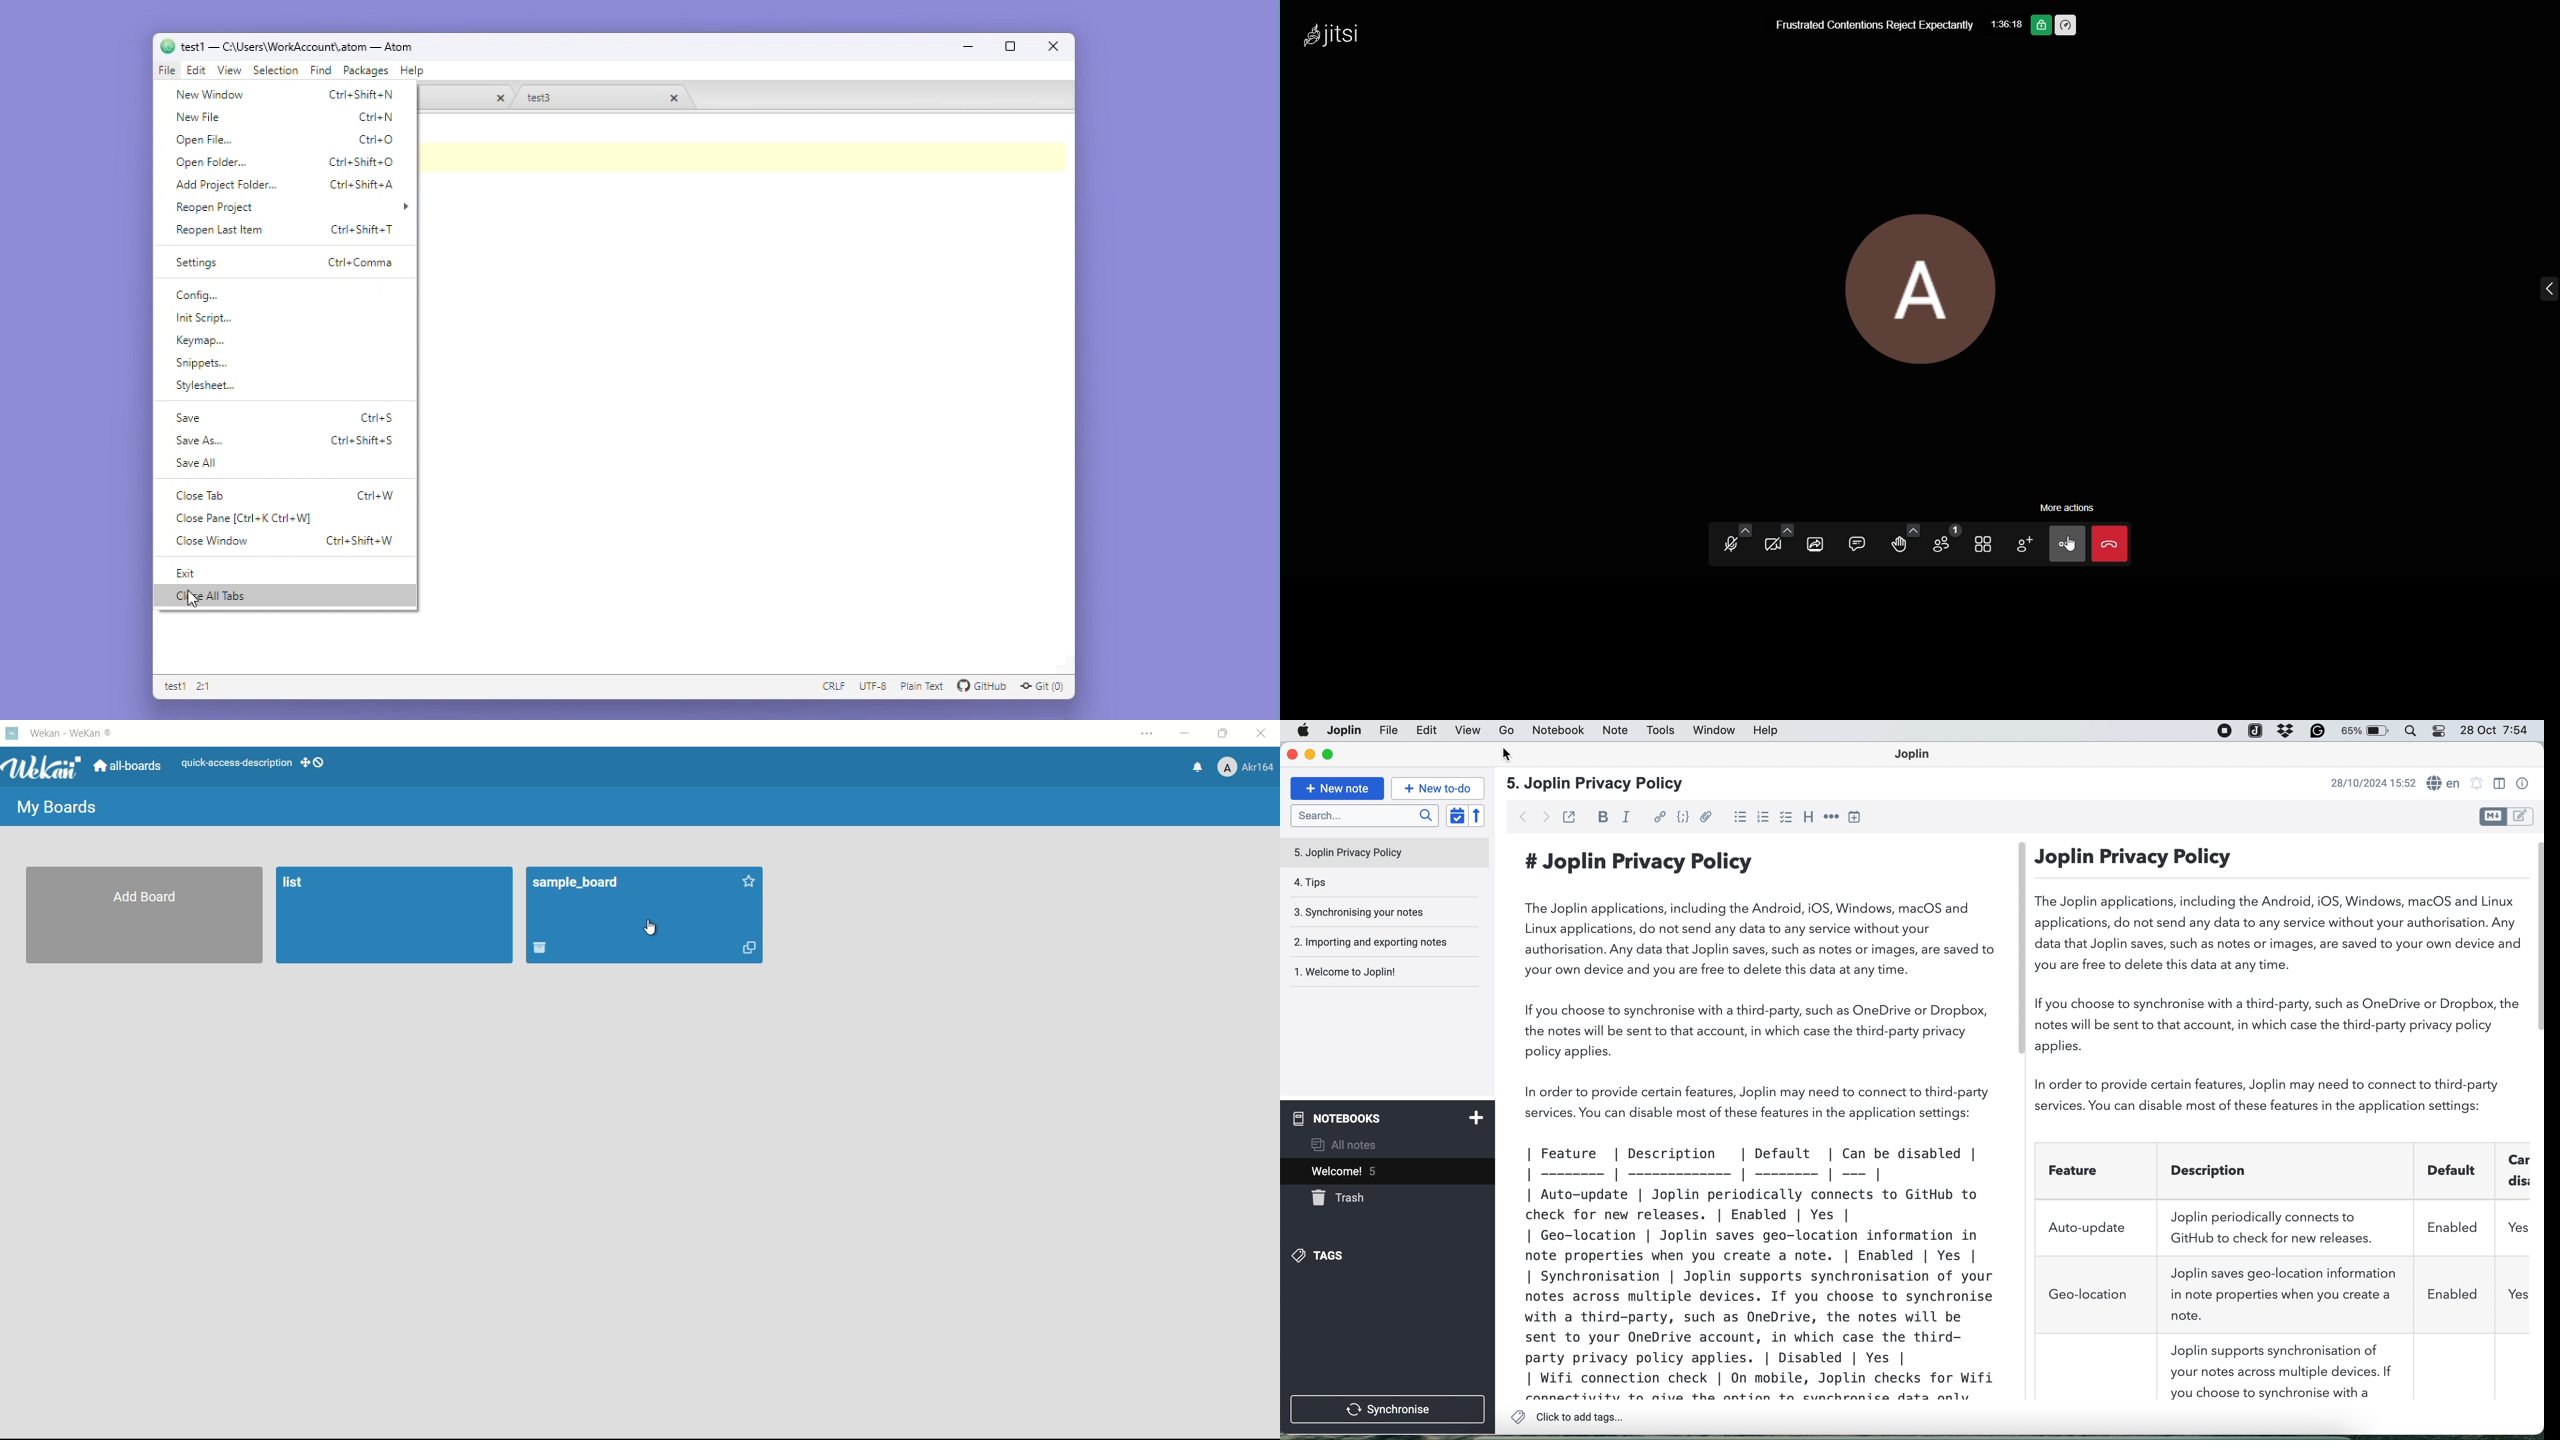 This screenshot has height=1456, width=2576. What do you see at coordinates (2256, 730) in the screenshot?
I see `joplin` at bounding box center [2256, 730].